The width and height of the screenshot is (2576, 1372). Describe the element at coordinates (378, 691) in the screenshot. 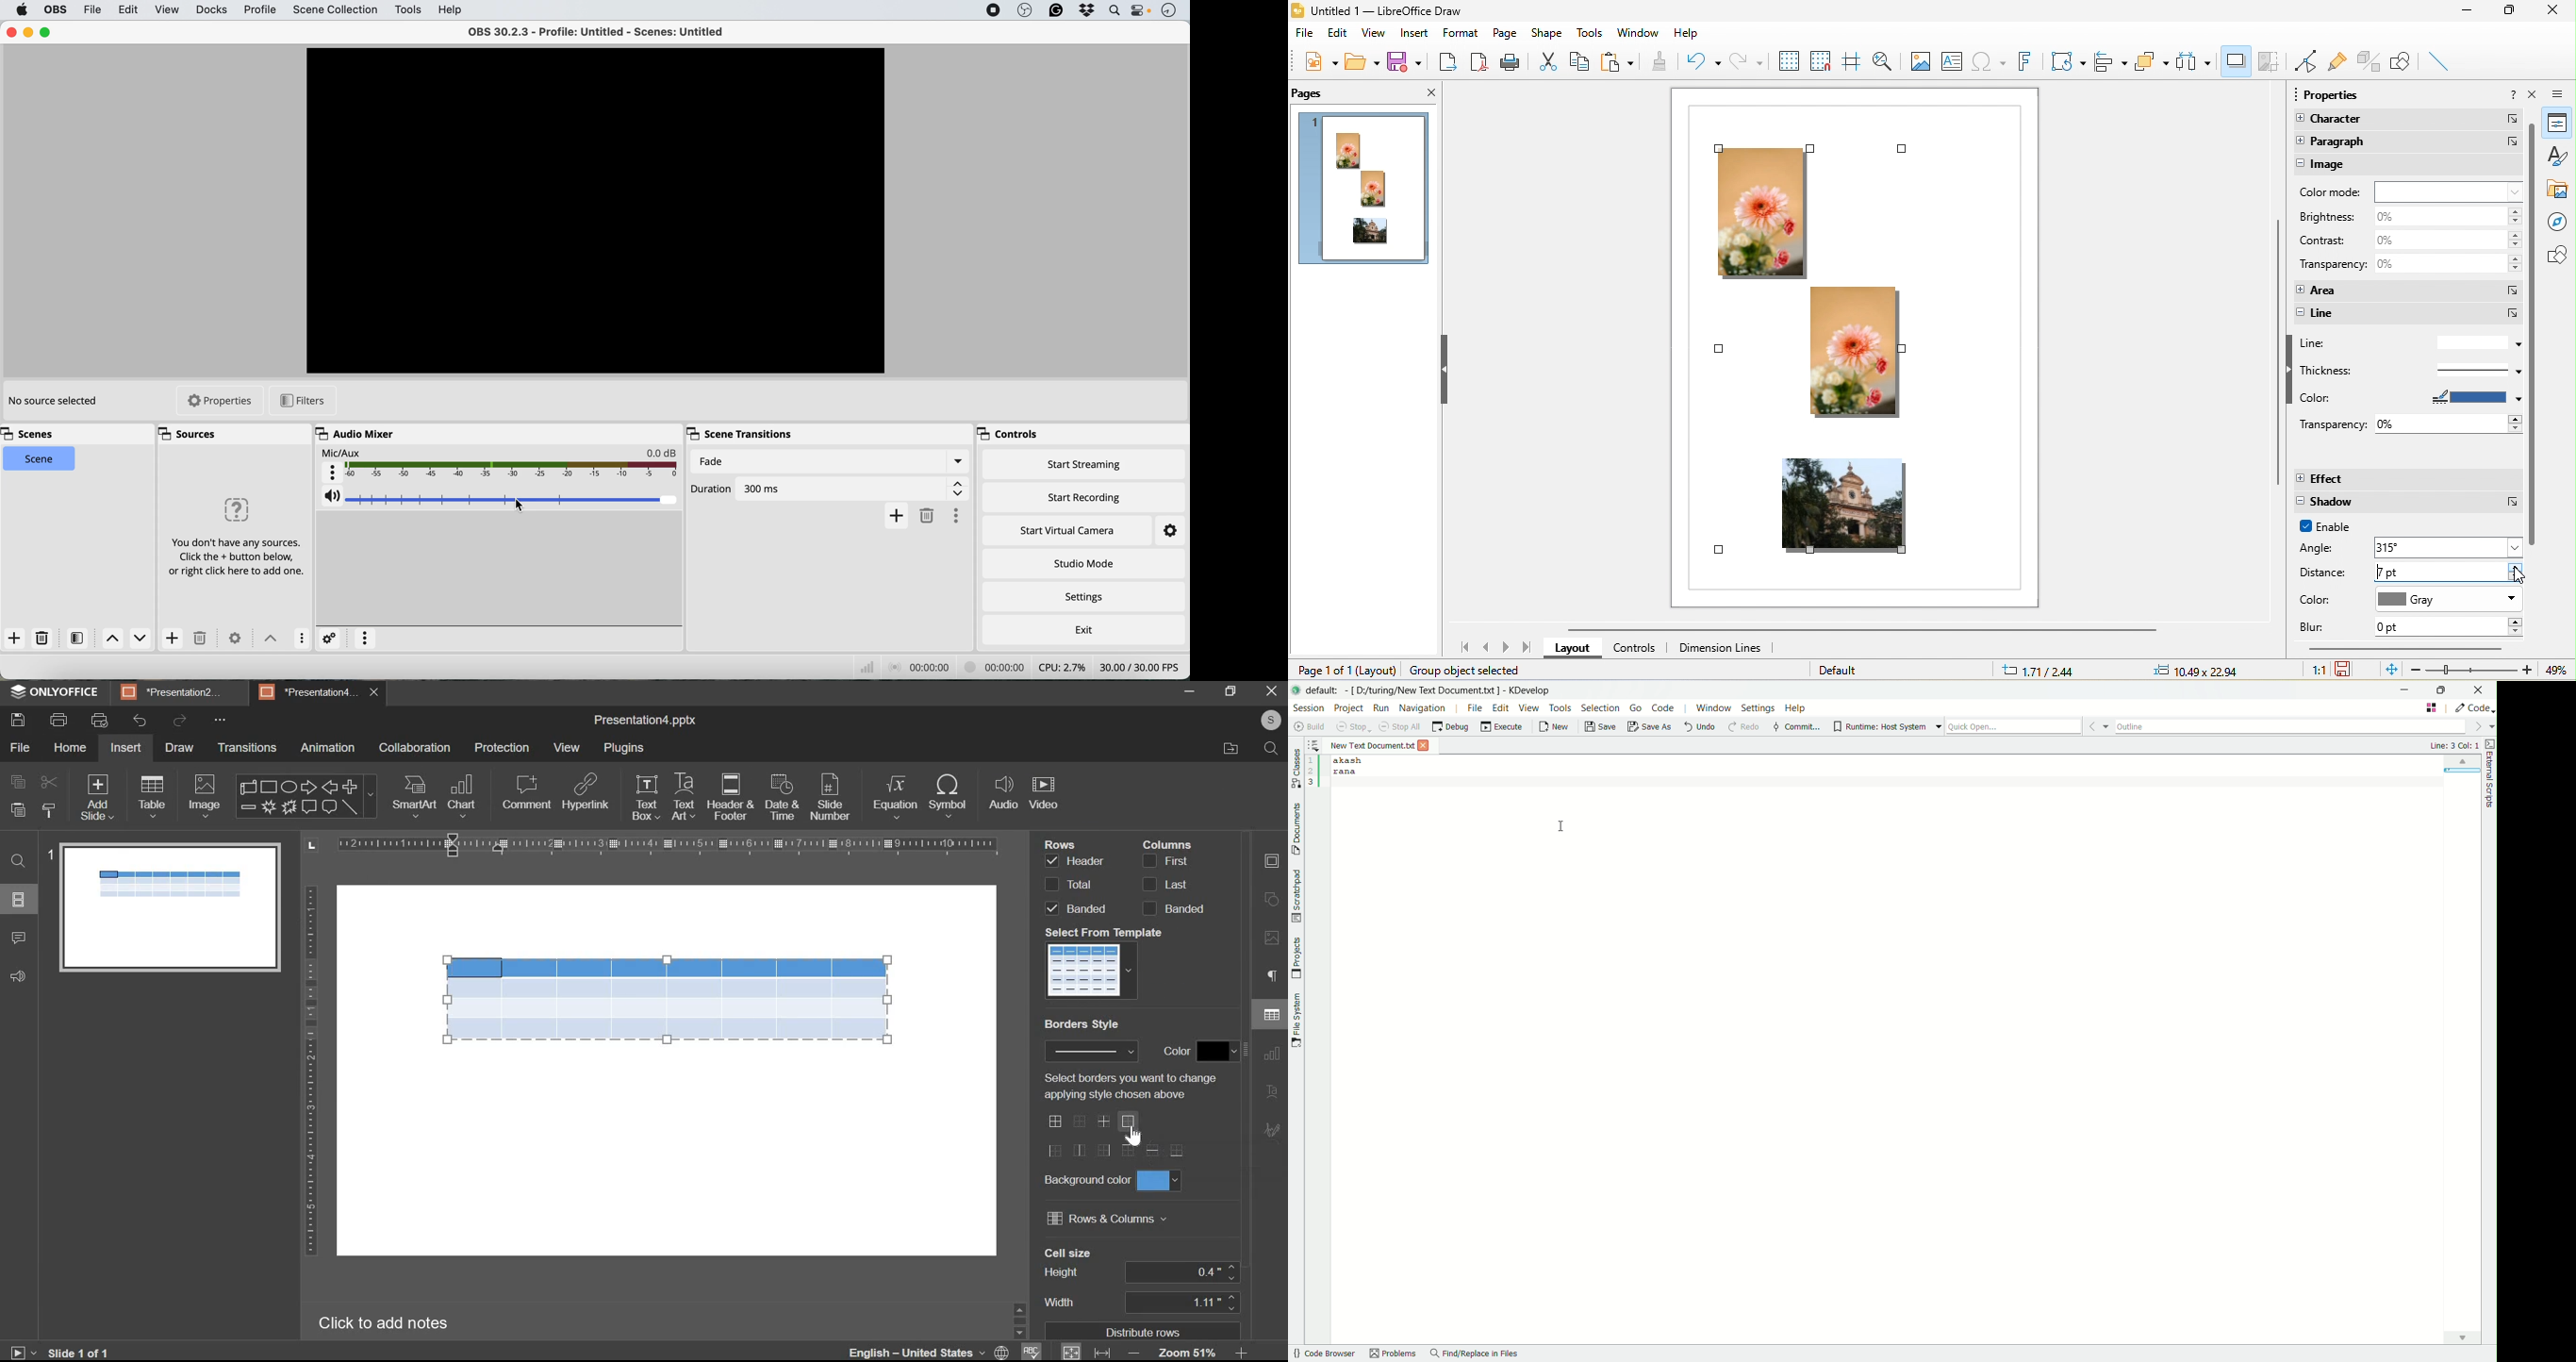

I see `close` at that location.